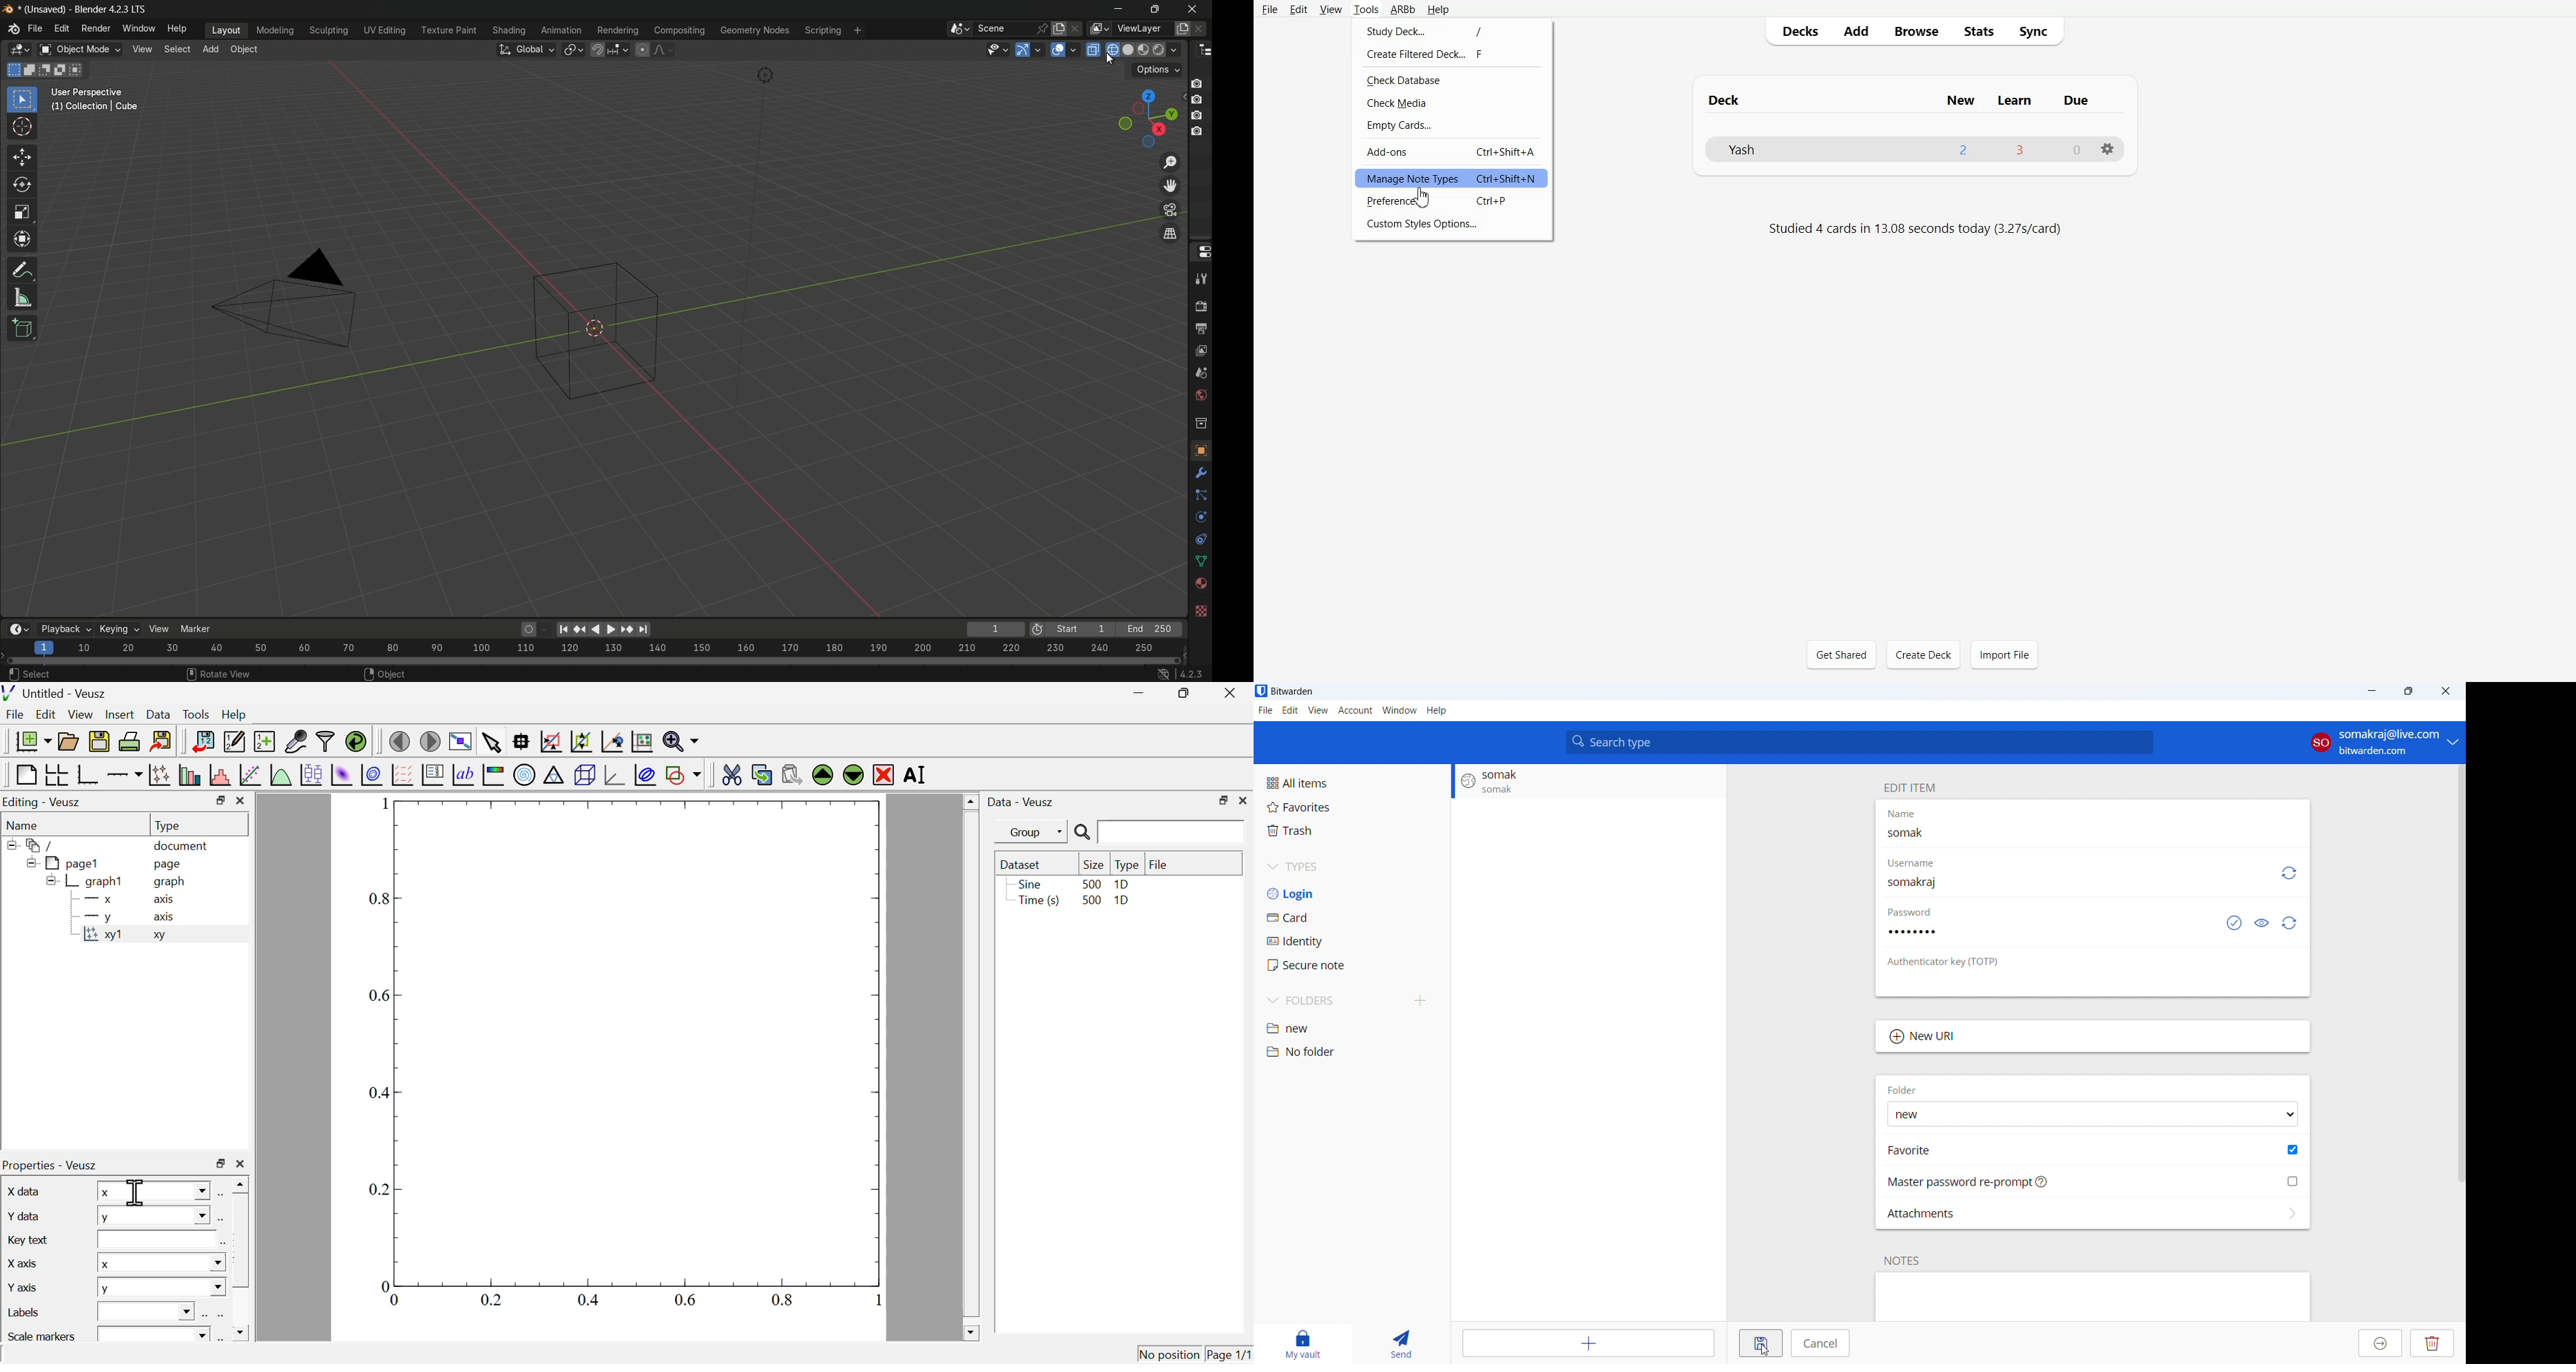 The image size is (2576, 1372). What do you see at coordinates (1366, 10) in the screenshot?
I see `Tools` at bounding box center [1366, 10].